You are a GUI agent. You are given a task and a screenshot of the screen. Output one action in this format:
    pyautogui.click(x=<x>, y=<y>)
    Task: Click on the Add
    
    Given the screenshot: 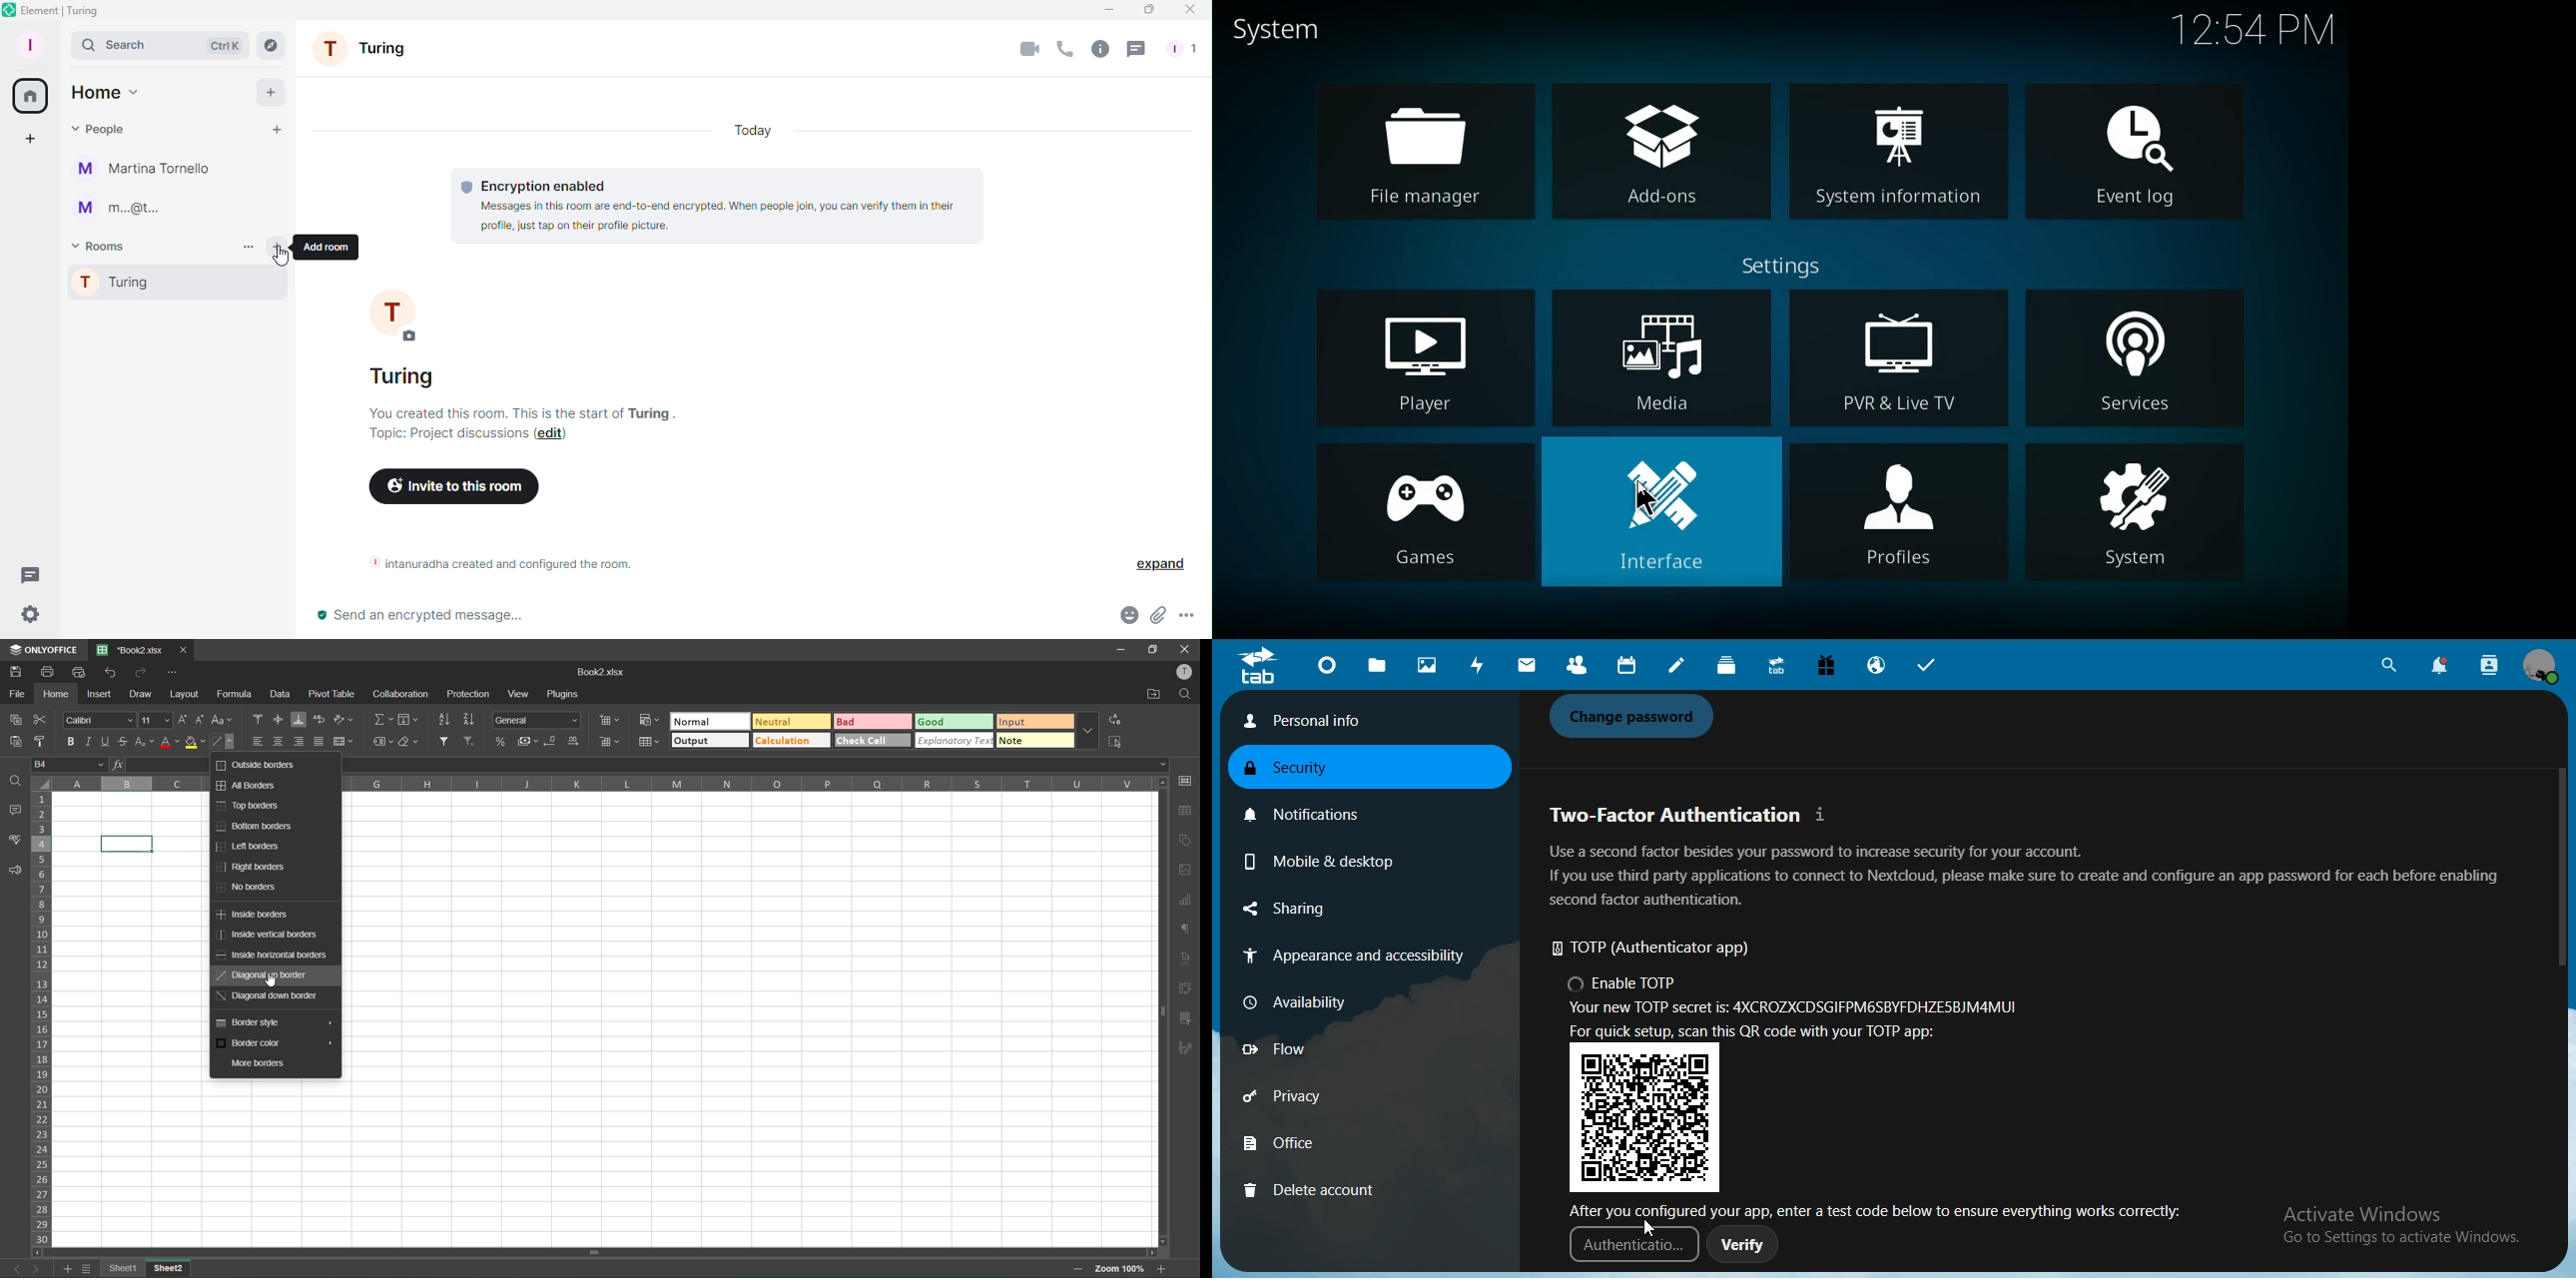 What is the action you would take?
    pyautogui.click(x=265, y=91)
    